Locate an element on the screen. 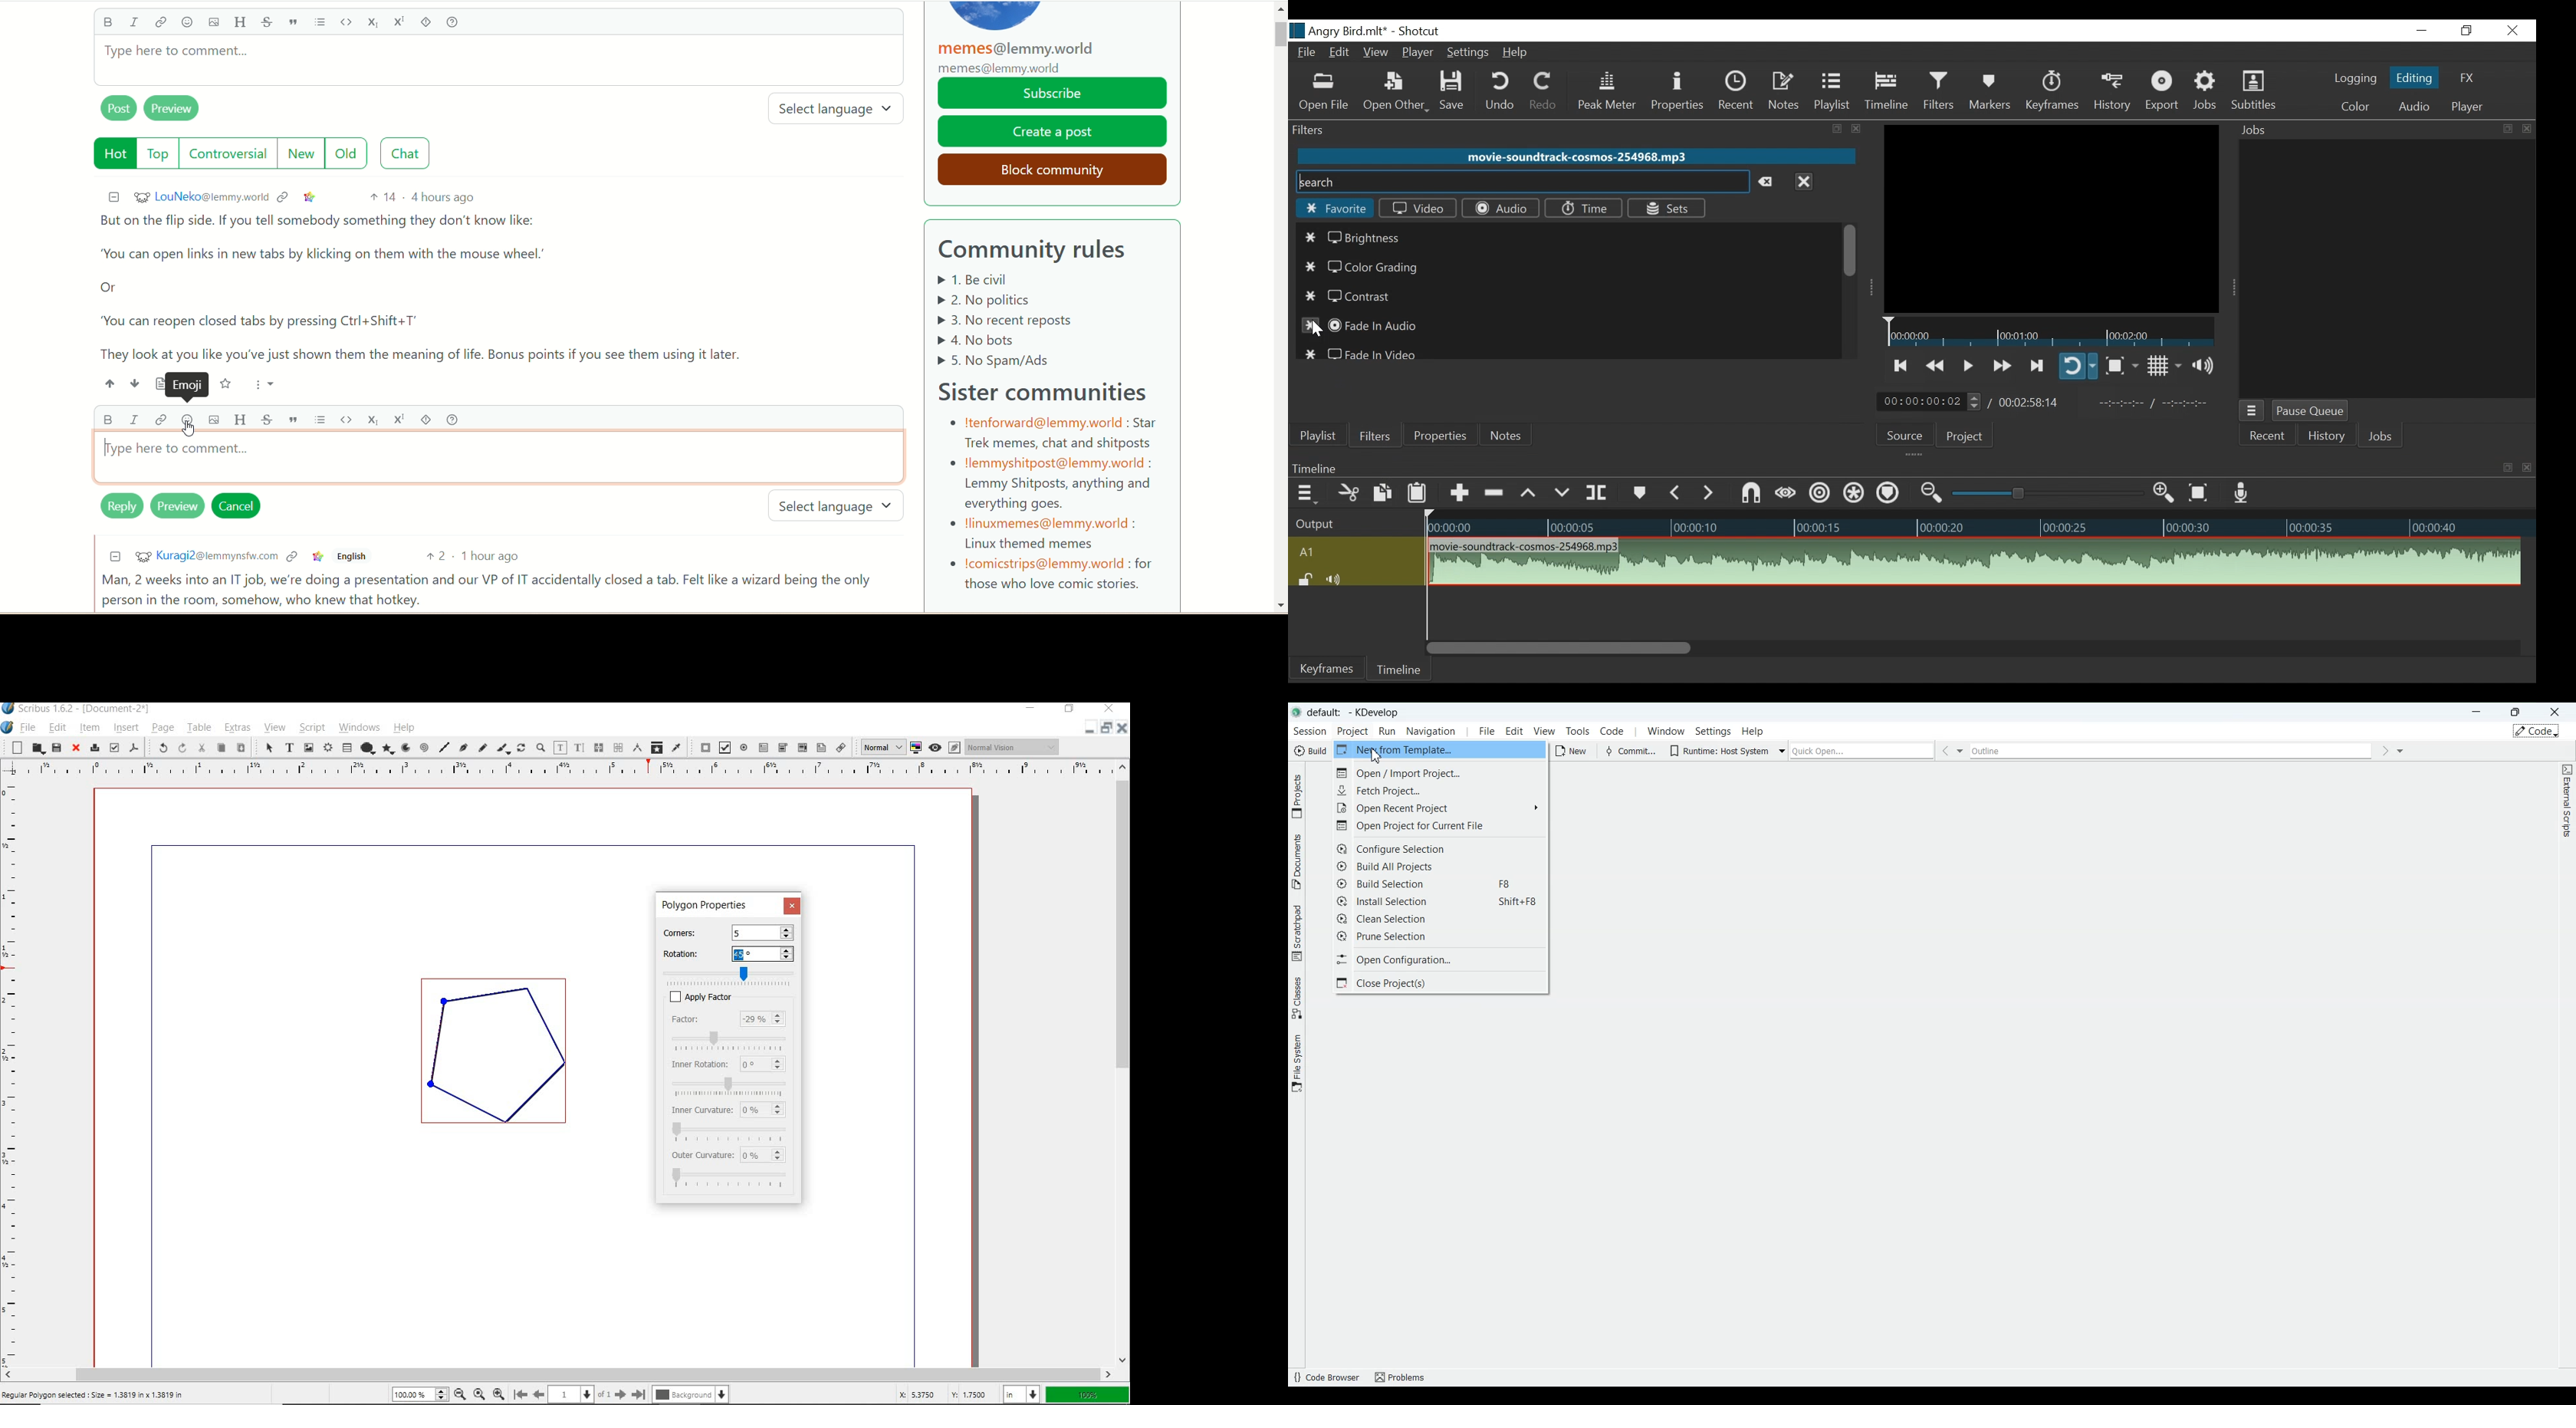 The image size is (2576, 1428). visual appearance of display is located at coordinates (1012, 747).